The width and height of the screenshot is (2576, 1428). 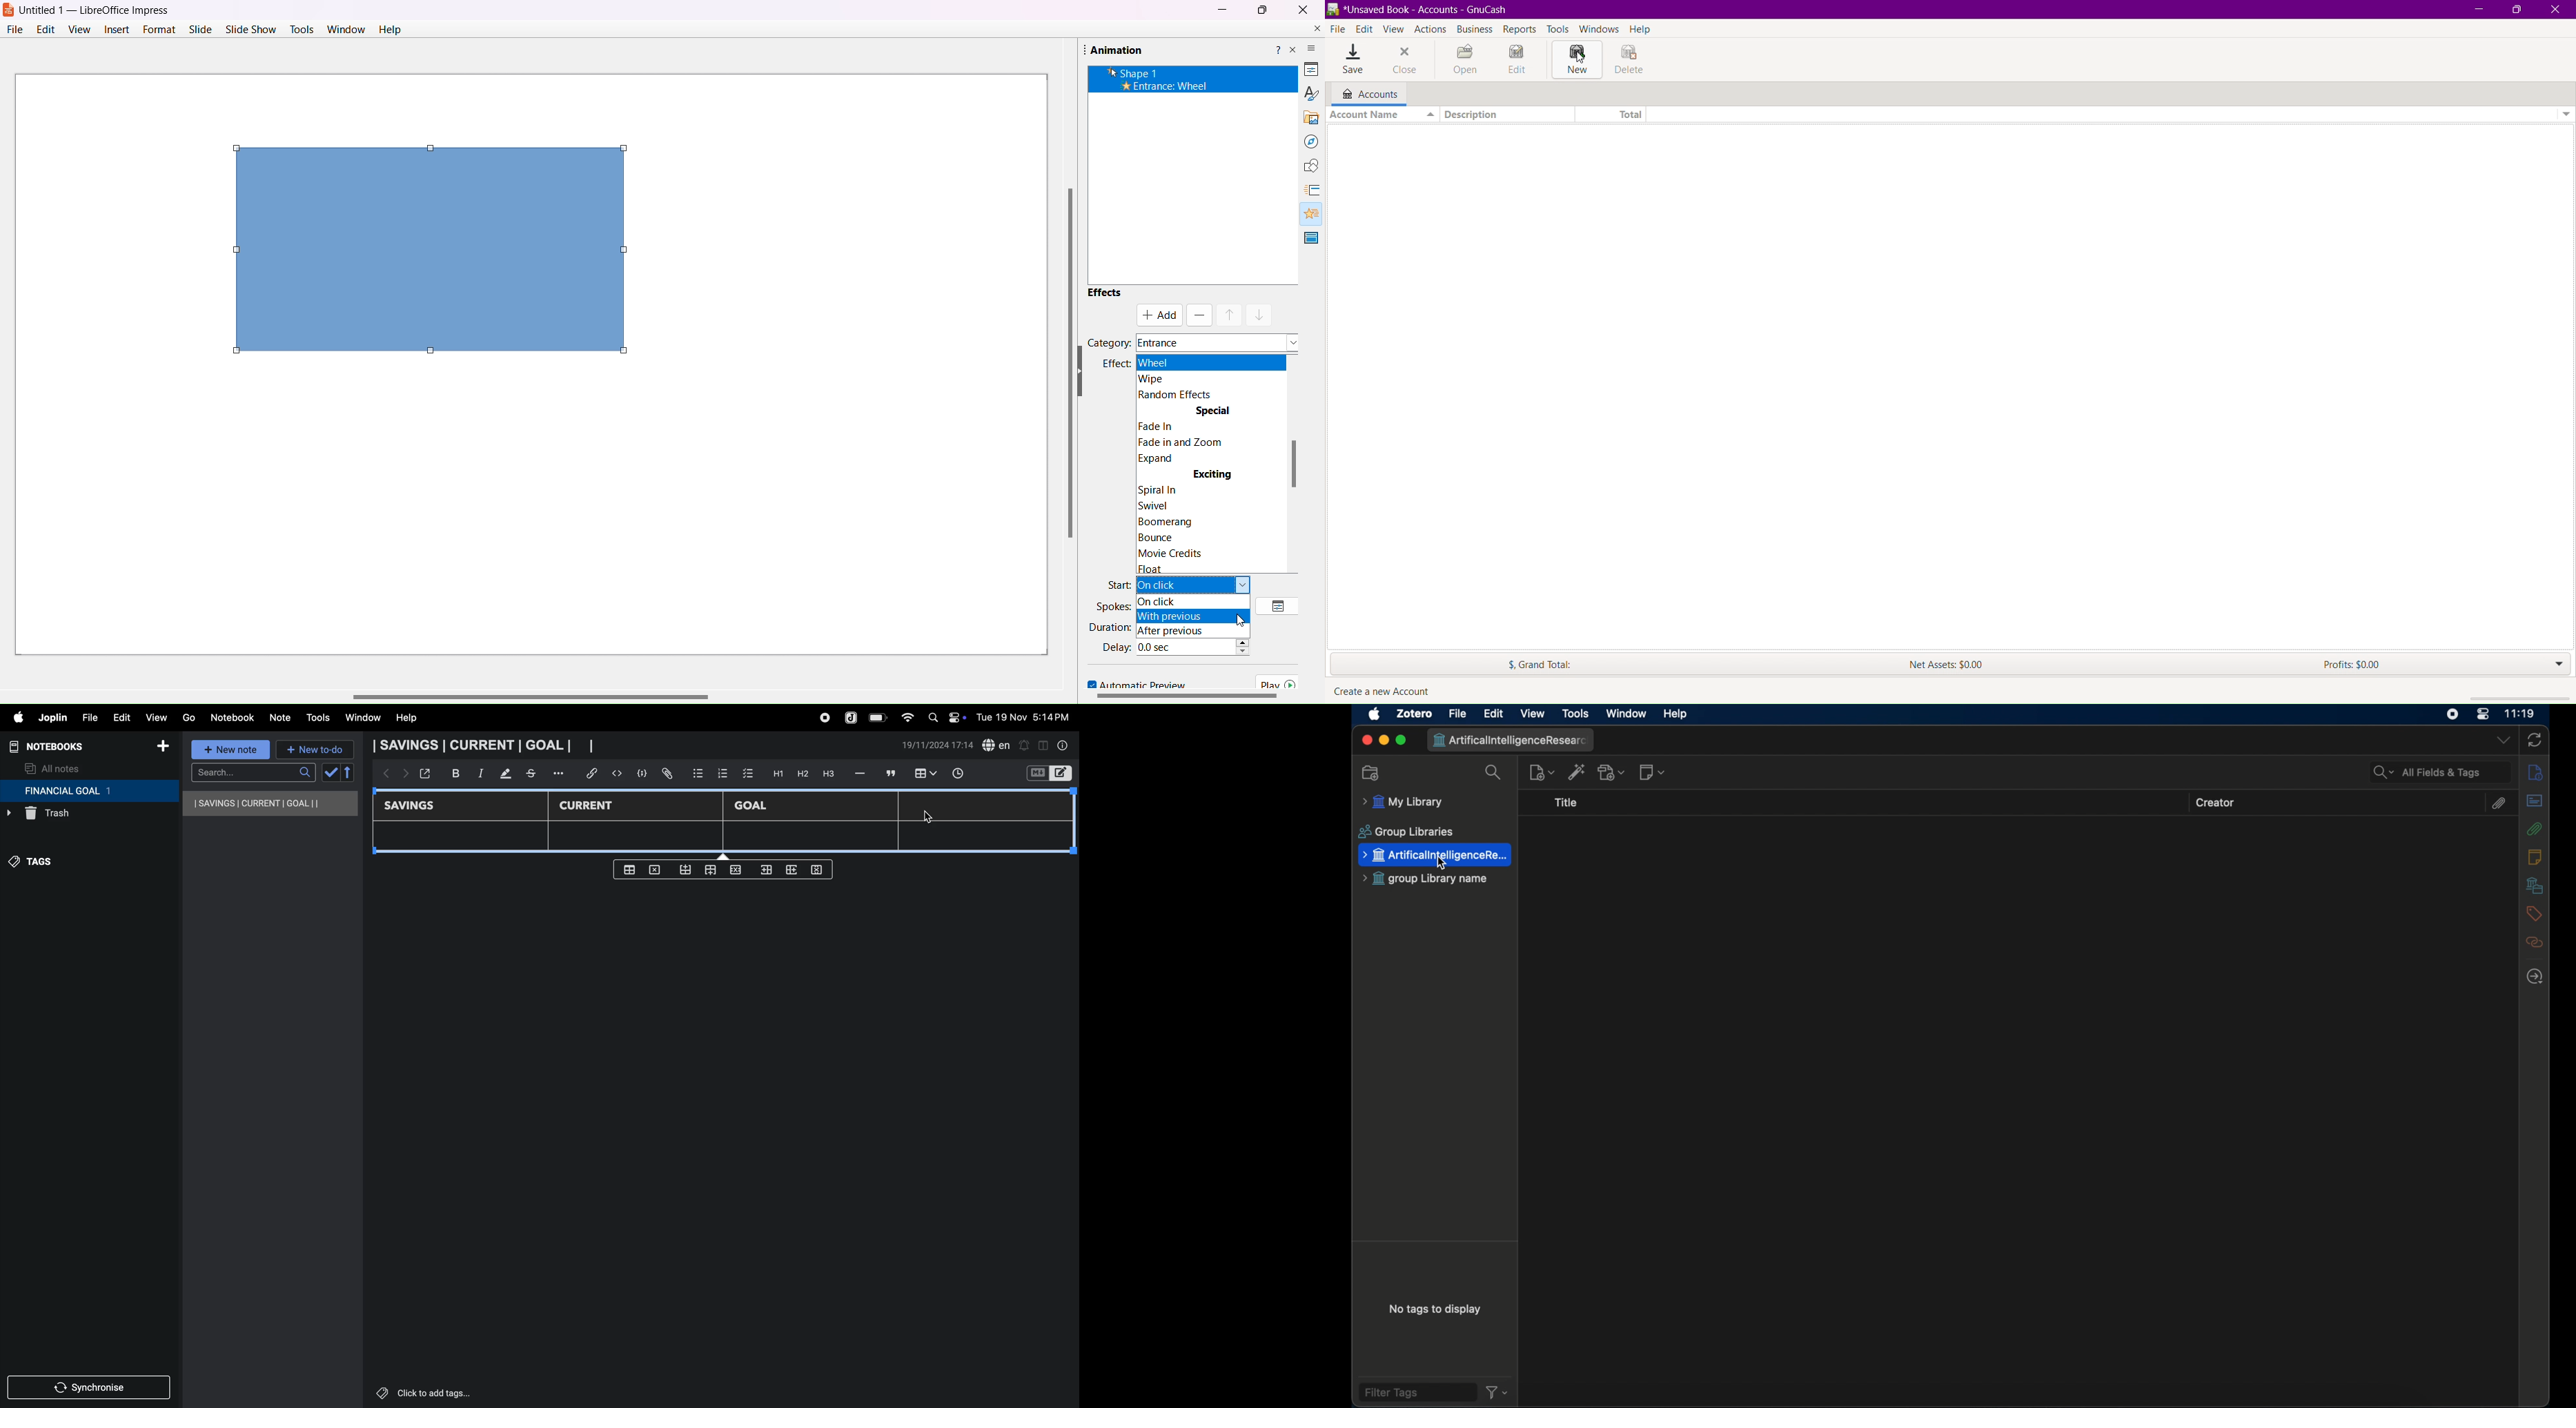 What do you see at coordinates (1064, 745) in the screenshot?
I see `info` at bounding box center [1064, 745].